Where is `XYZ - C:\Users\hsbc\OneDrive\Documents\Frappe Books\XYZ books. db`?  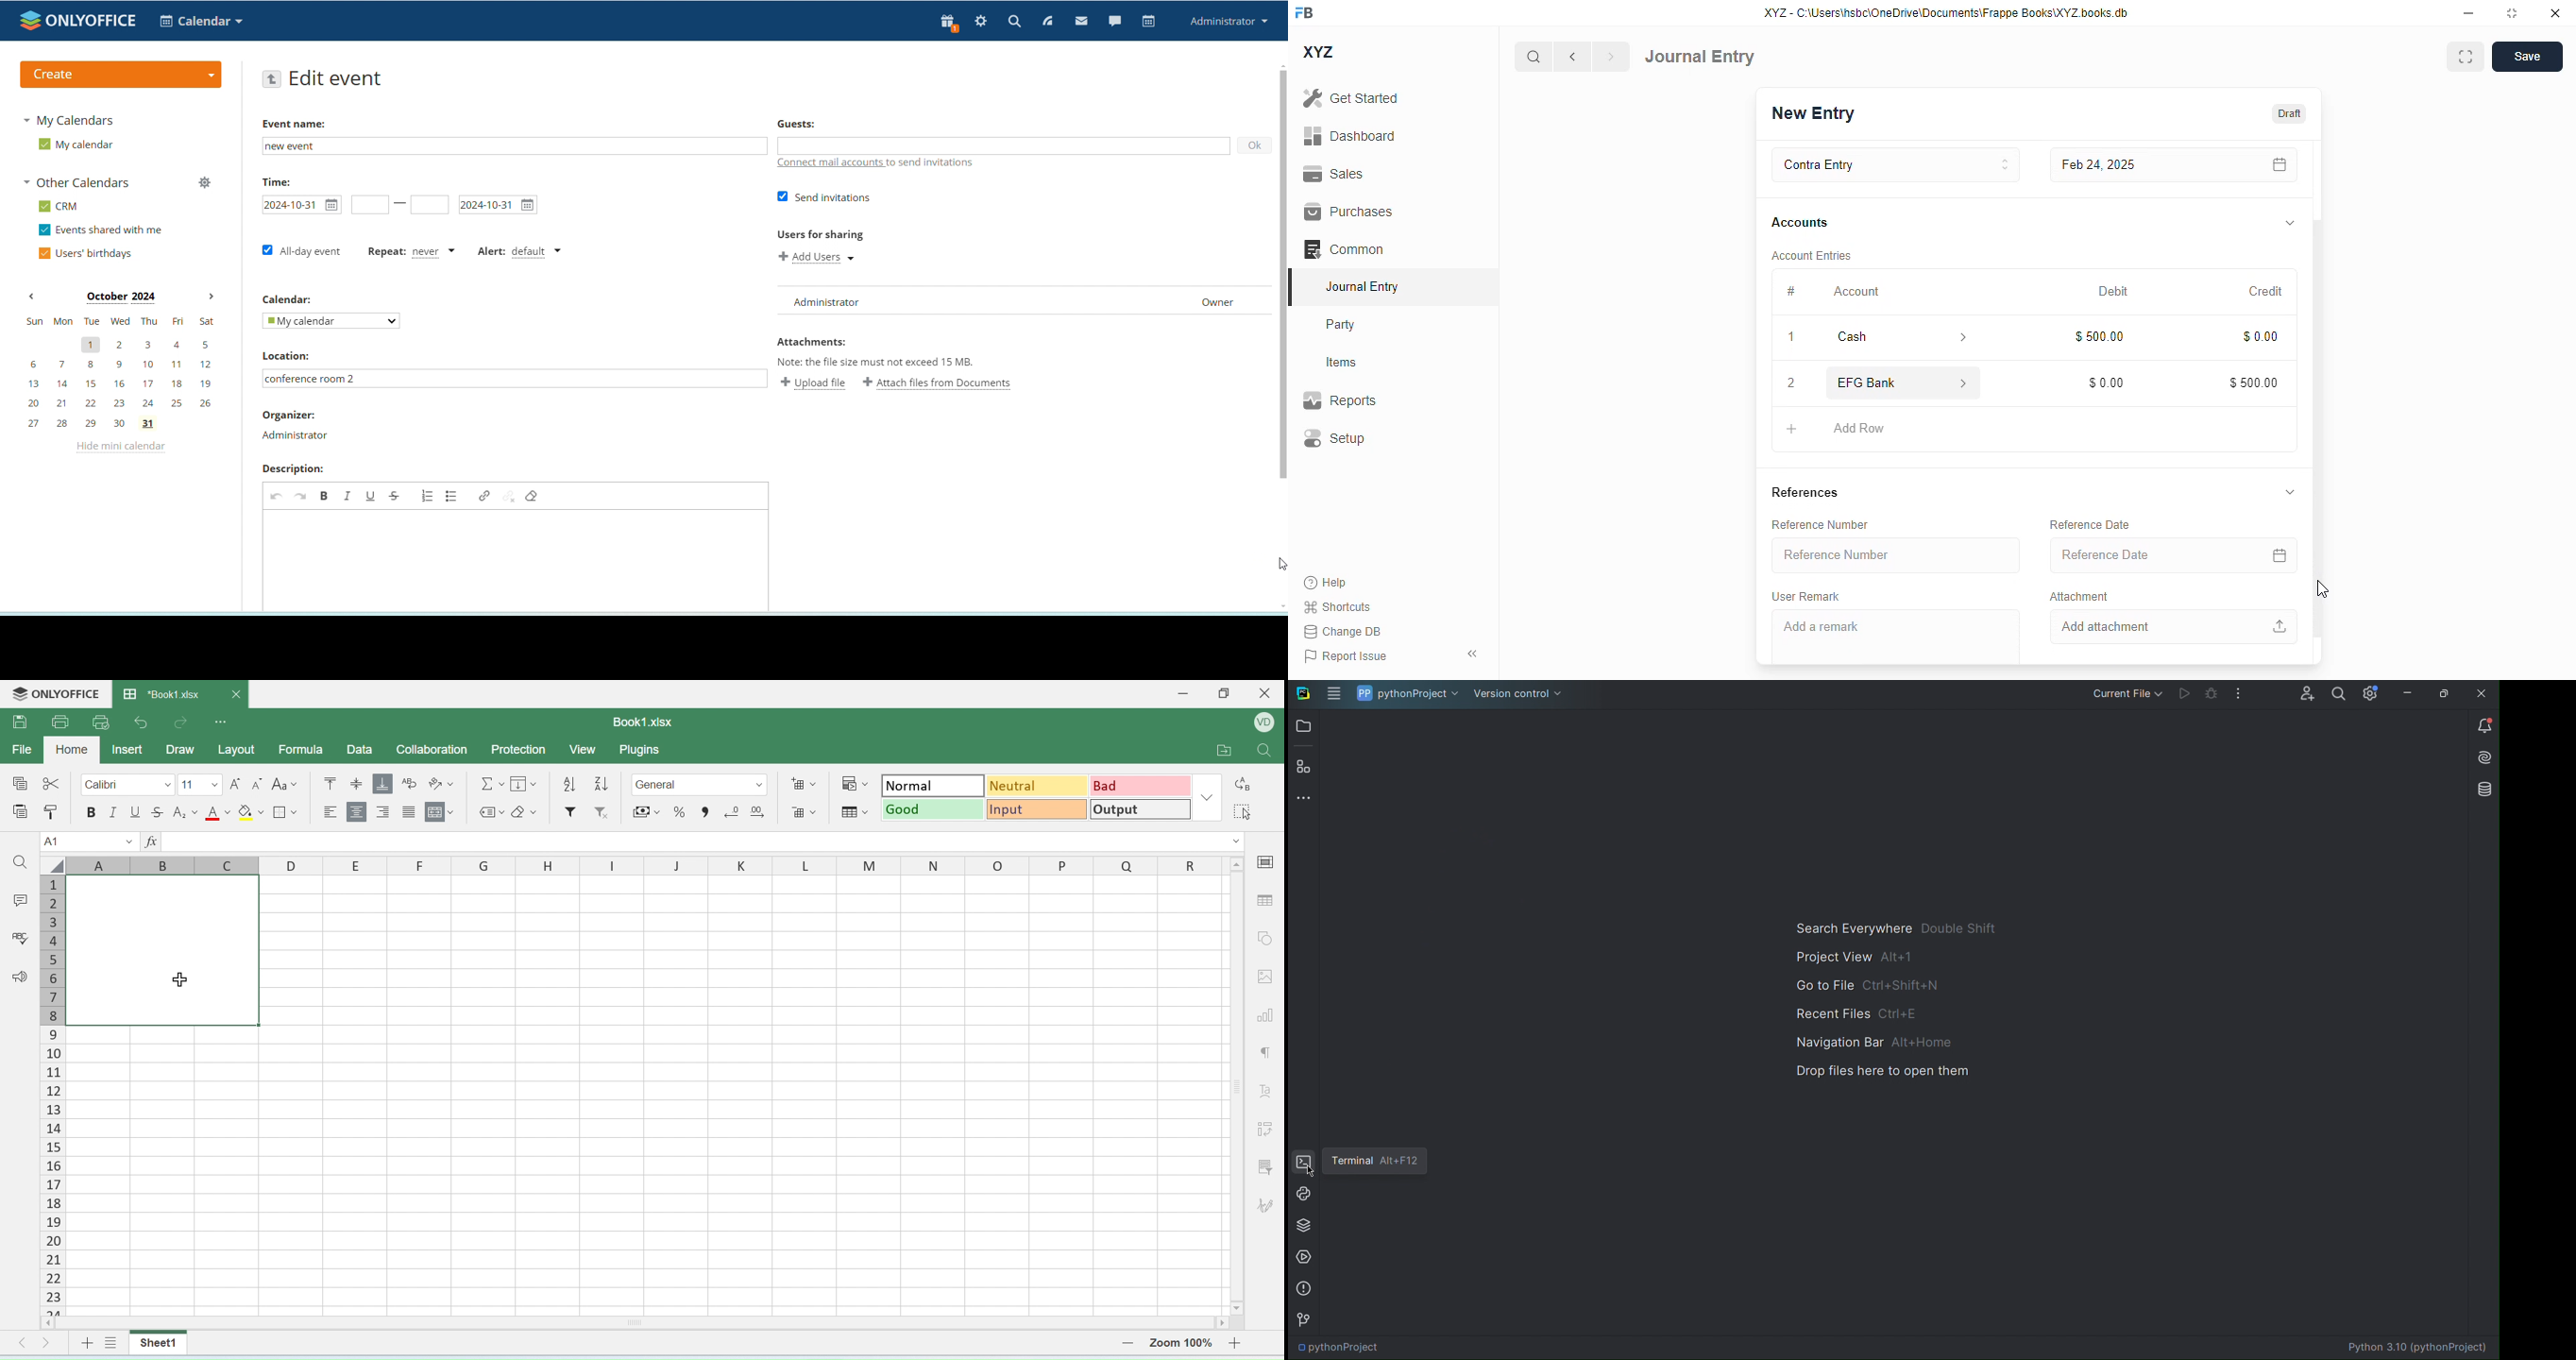
XYZ - C:\Users\hsbc\OneDrive\Documents\Frappe Books\XYZ books. db is located at coordinates (1946, 13).